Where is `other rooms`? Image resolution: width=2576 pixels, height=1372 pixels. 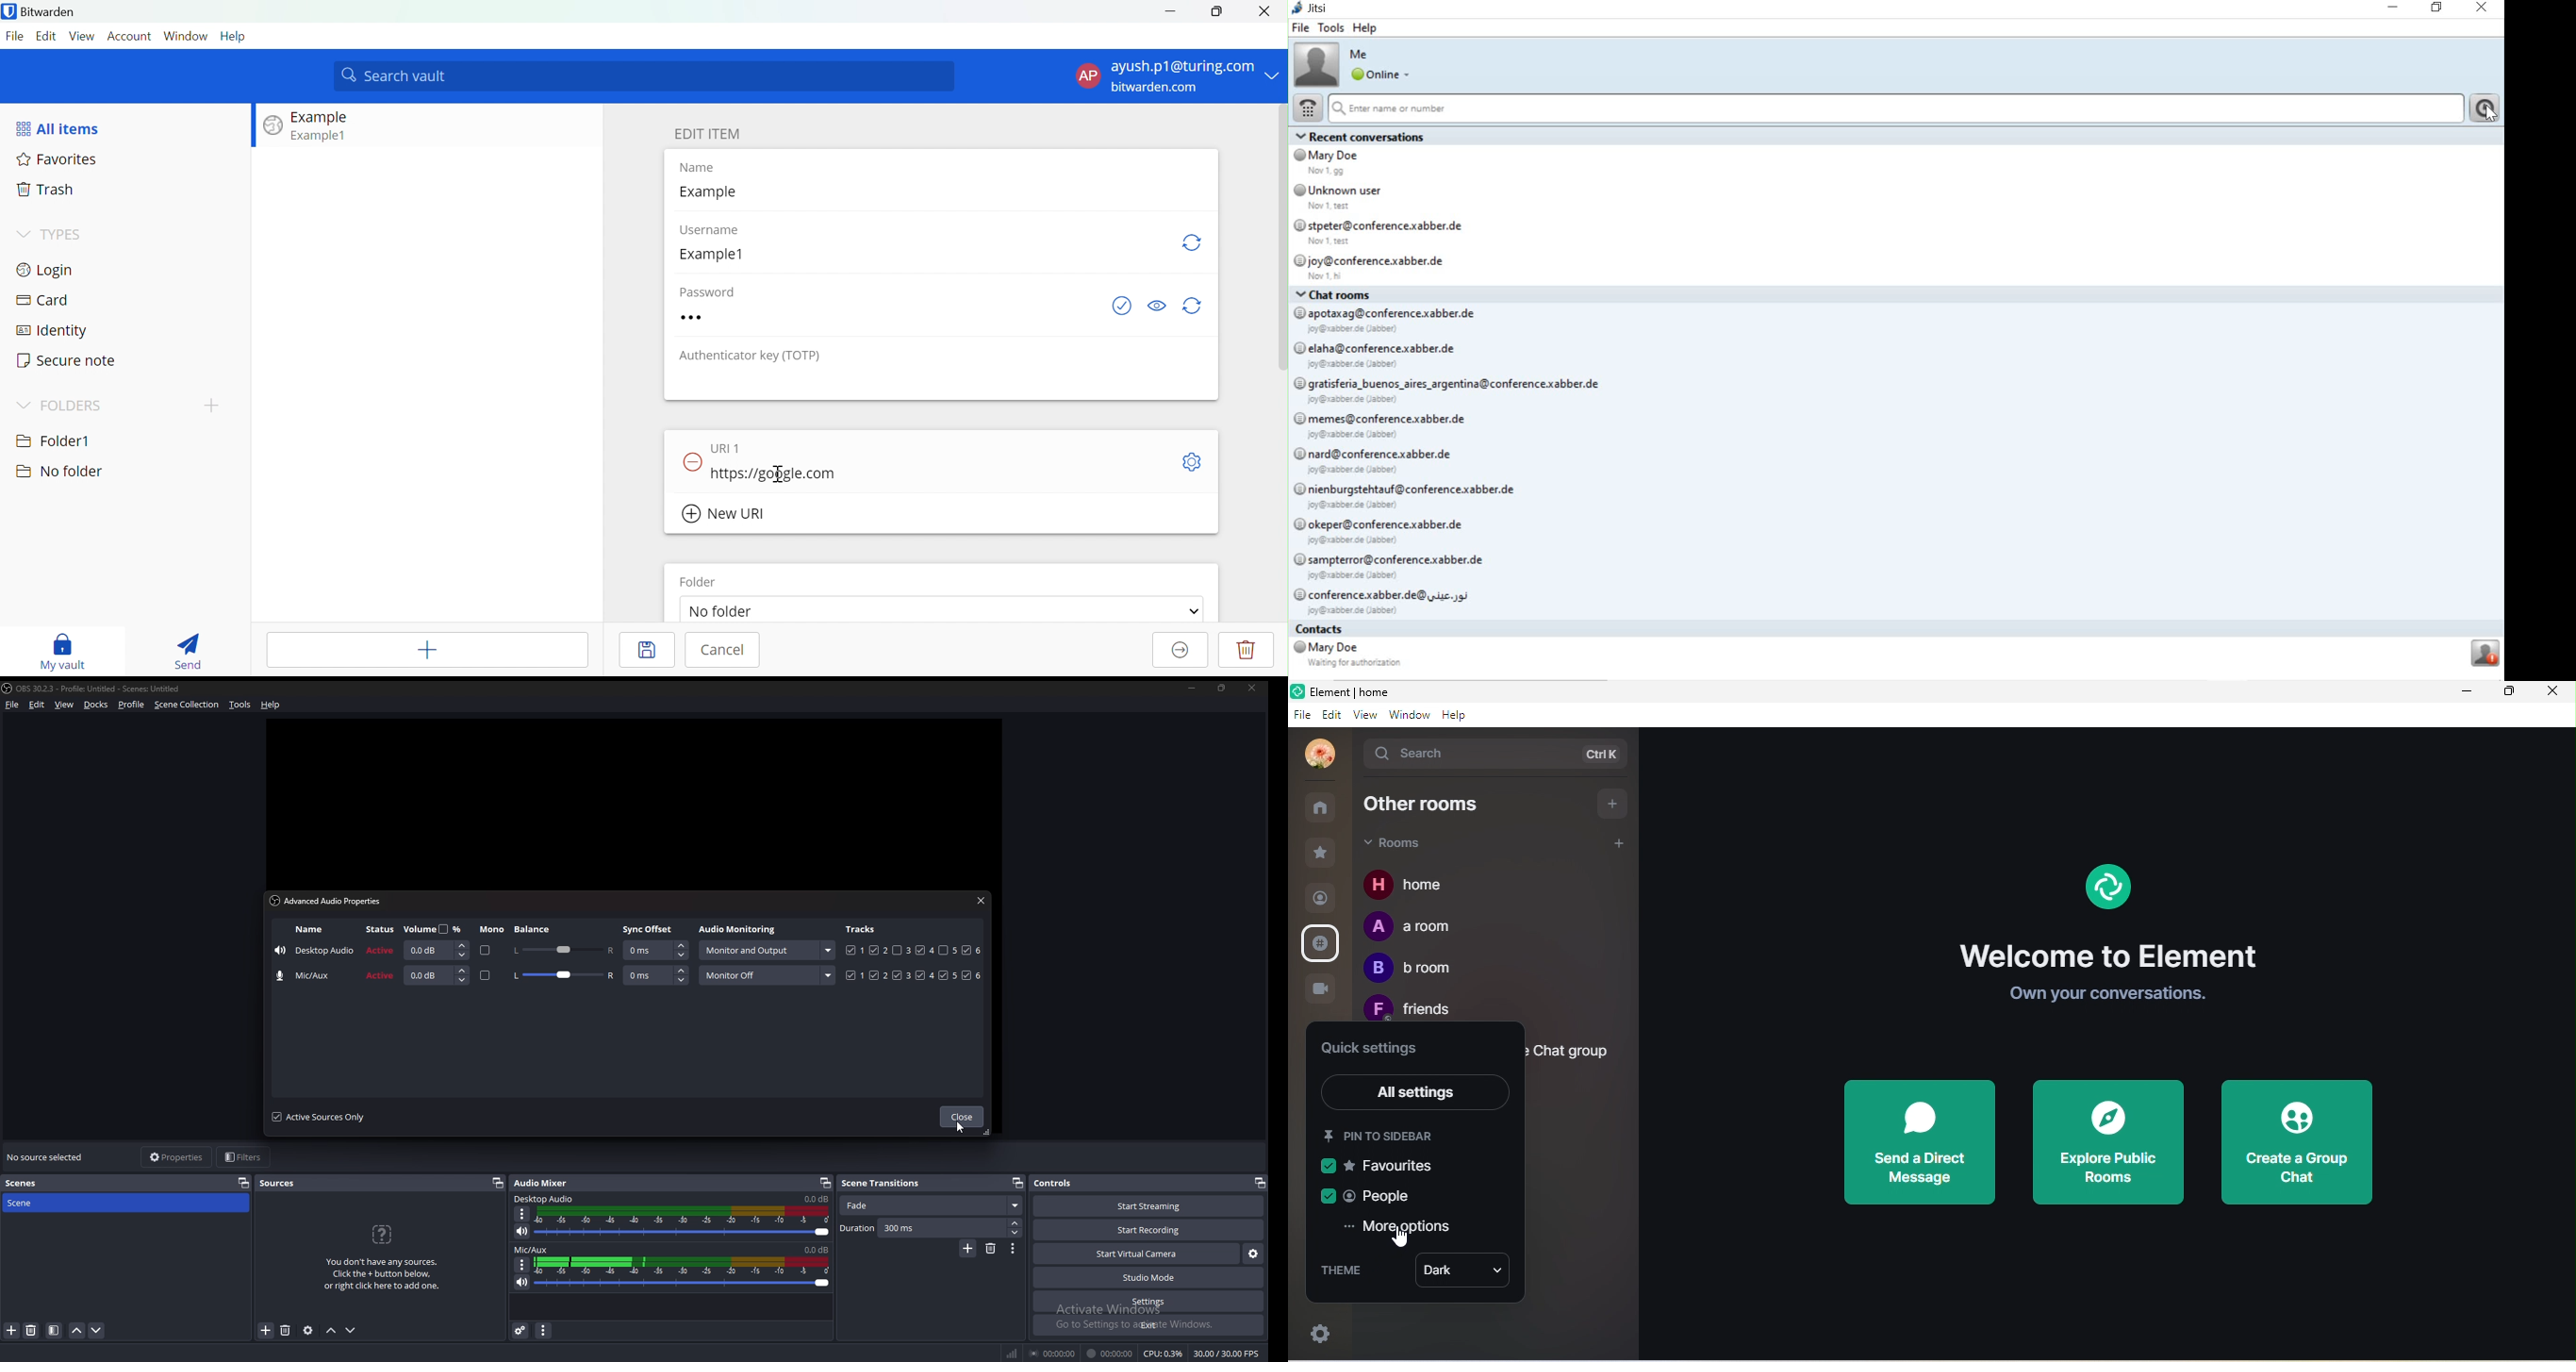
other rooms is located at coordinates (1431, 806).